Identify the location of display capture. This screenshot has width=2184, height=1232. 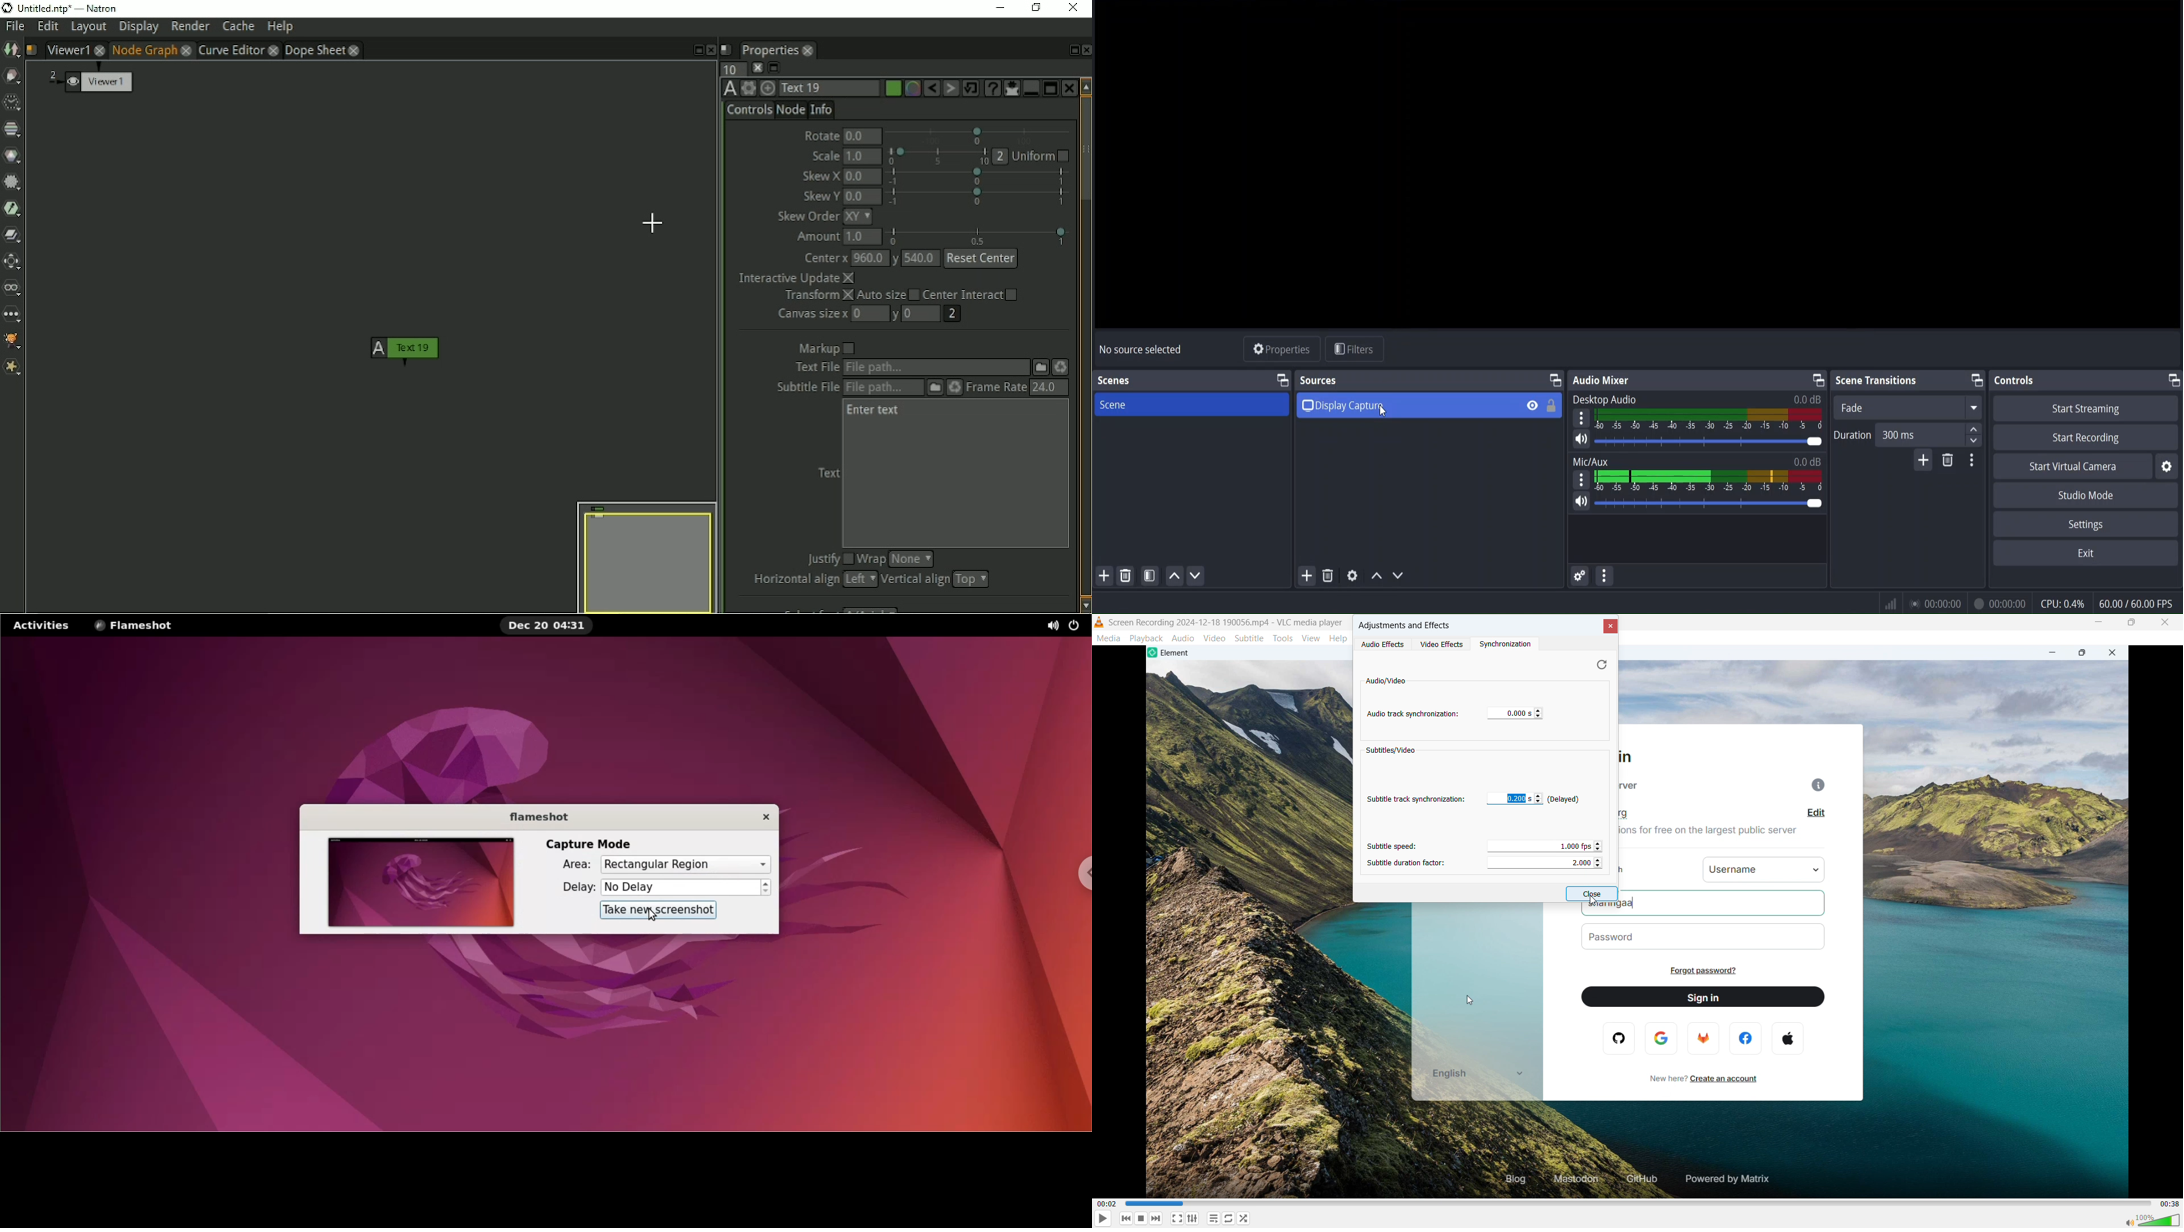
(1343, 406).